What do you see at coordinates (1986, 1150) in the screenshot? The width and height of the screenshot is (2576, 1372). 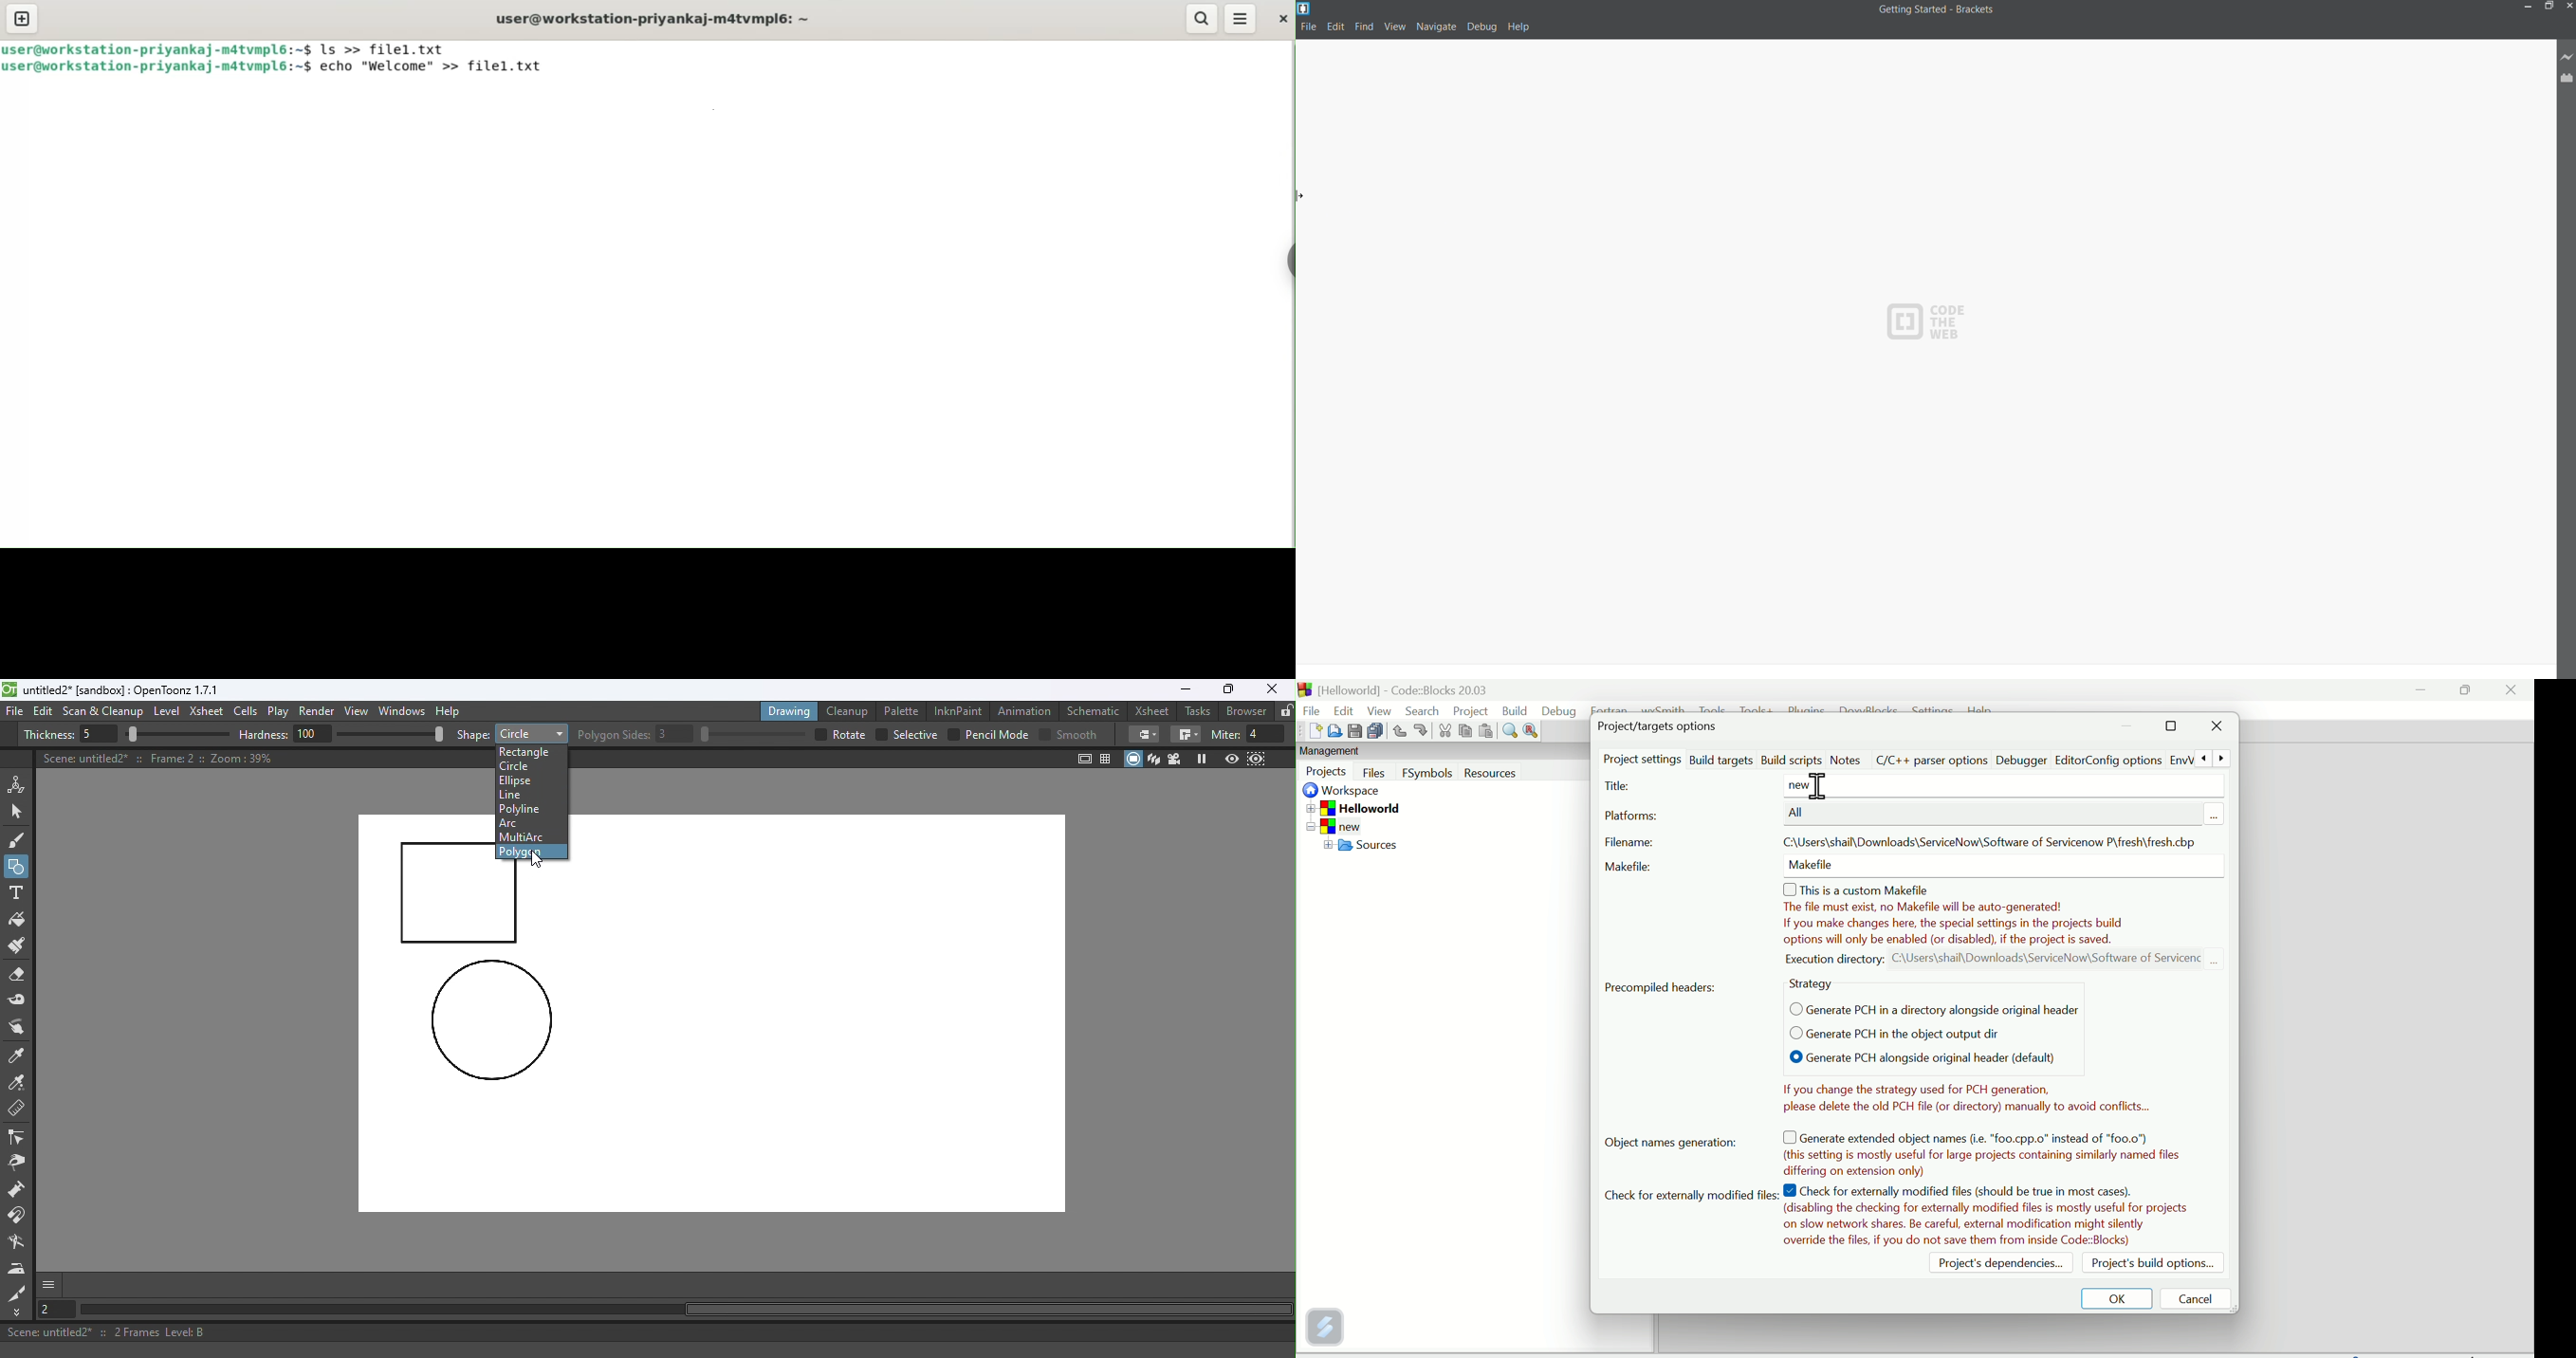 I see `Note` at bounding box center [1986, 1150].